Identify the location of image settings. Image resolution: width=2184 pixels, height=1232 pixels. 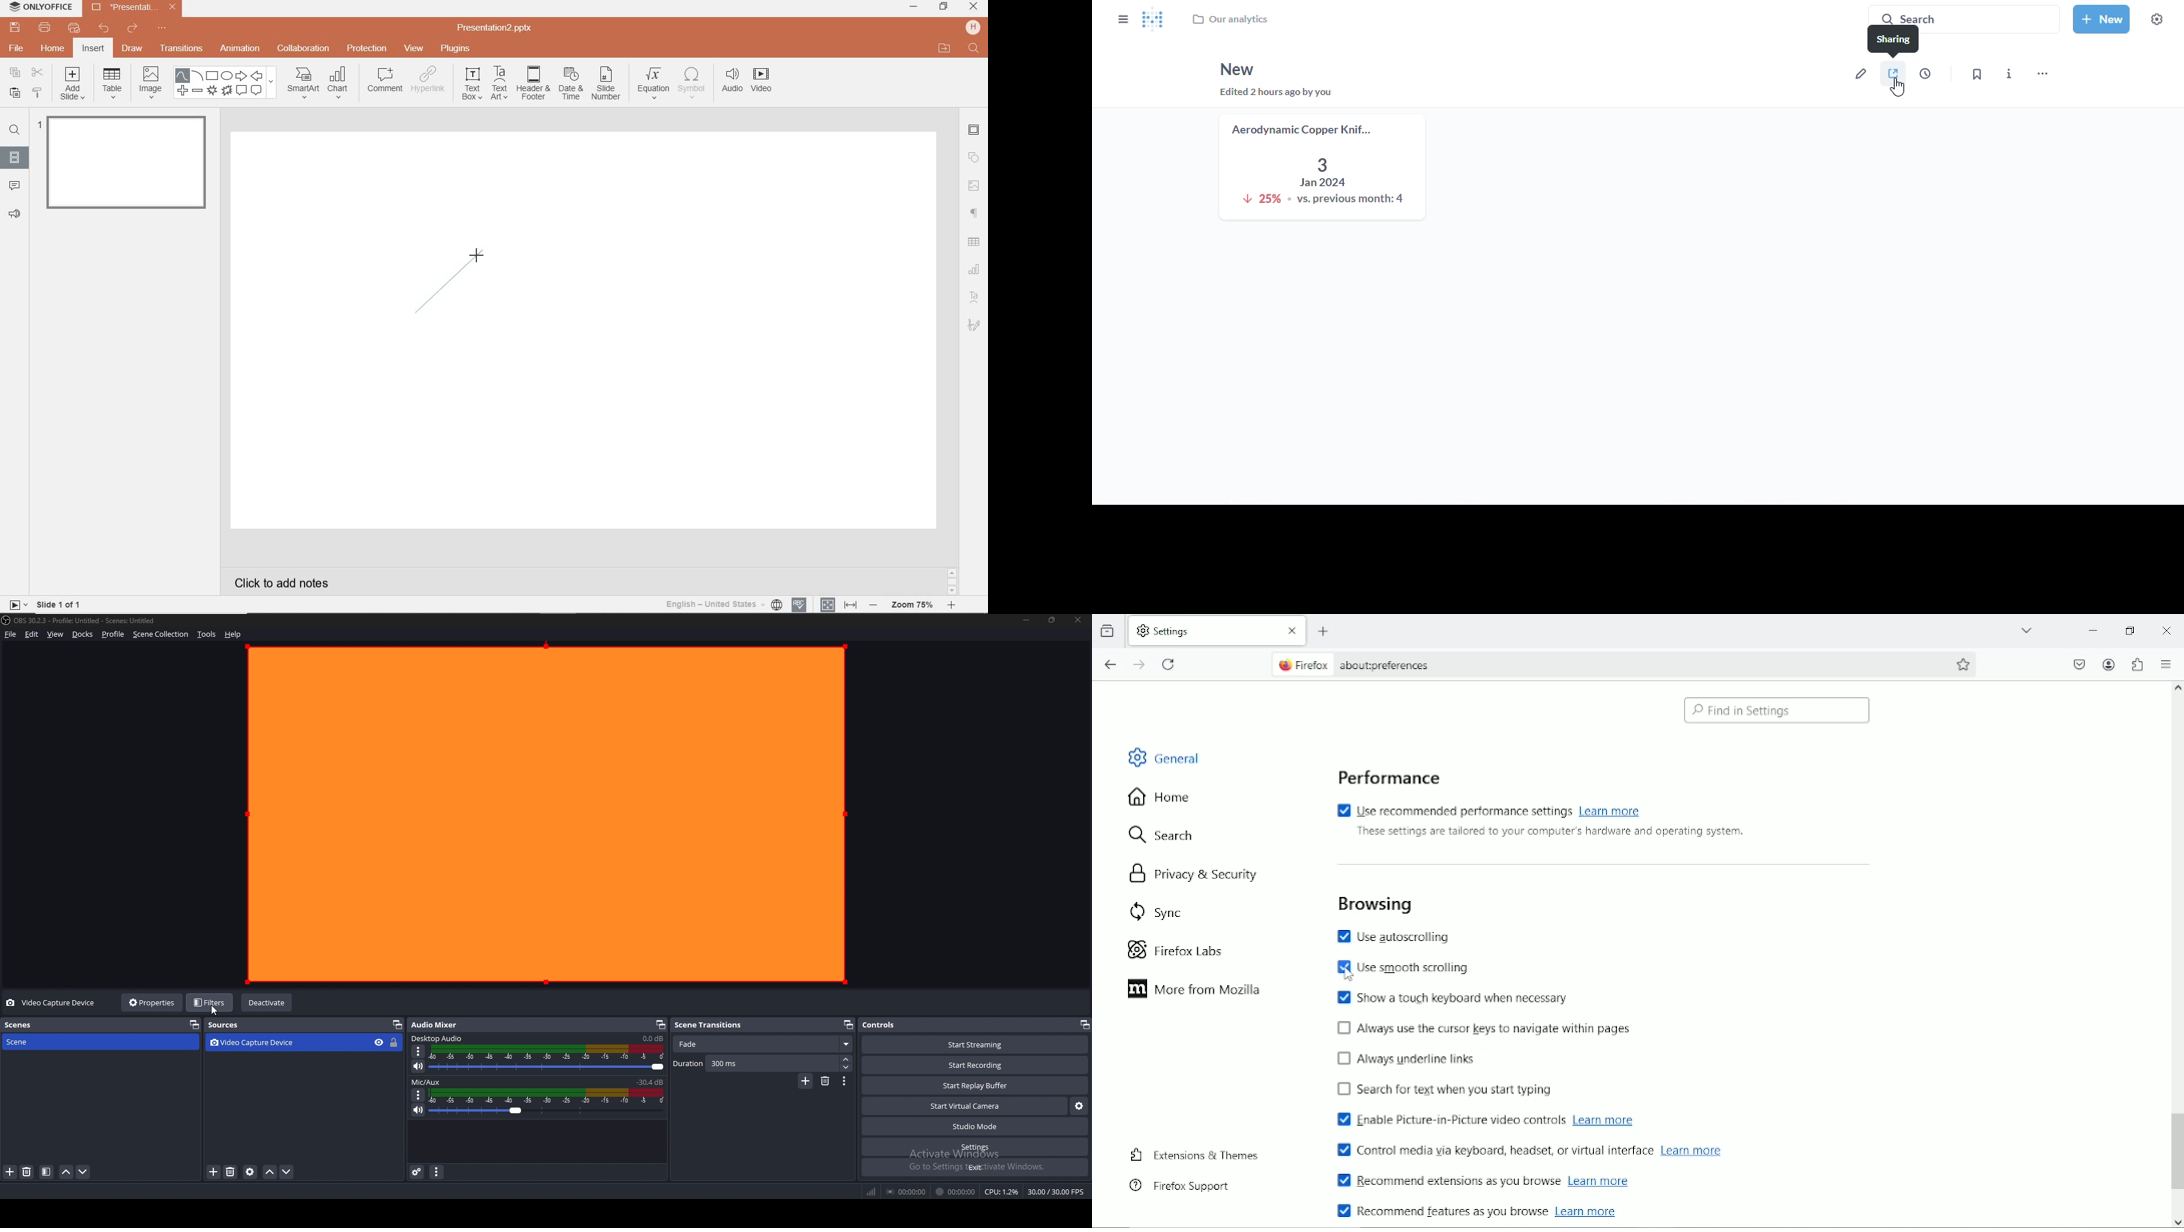
(974, 185).